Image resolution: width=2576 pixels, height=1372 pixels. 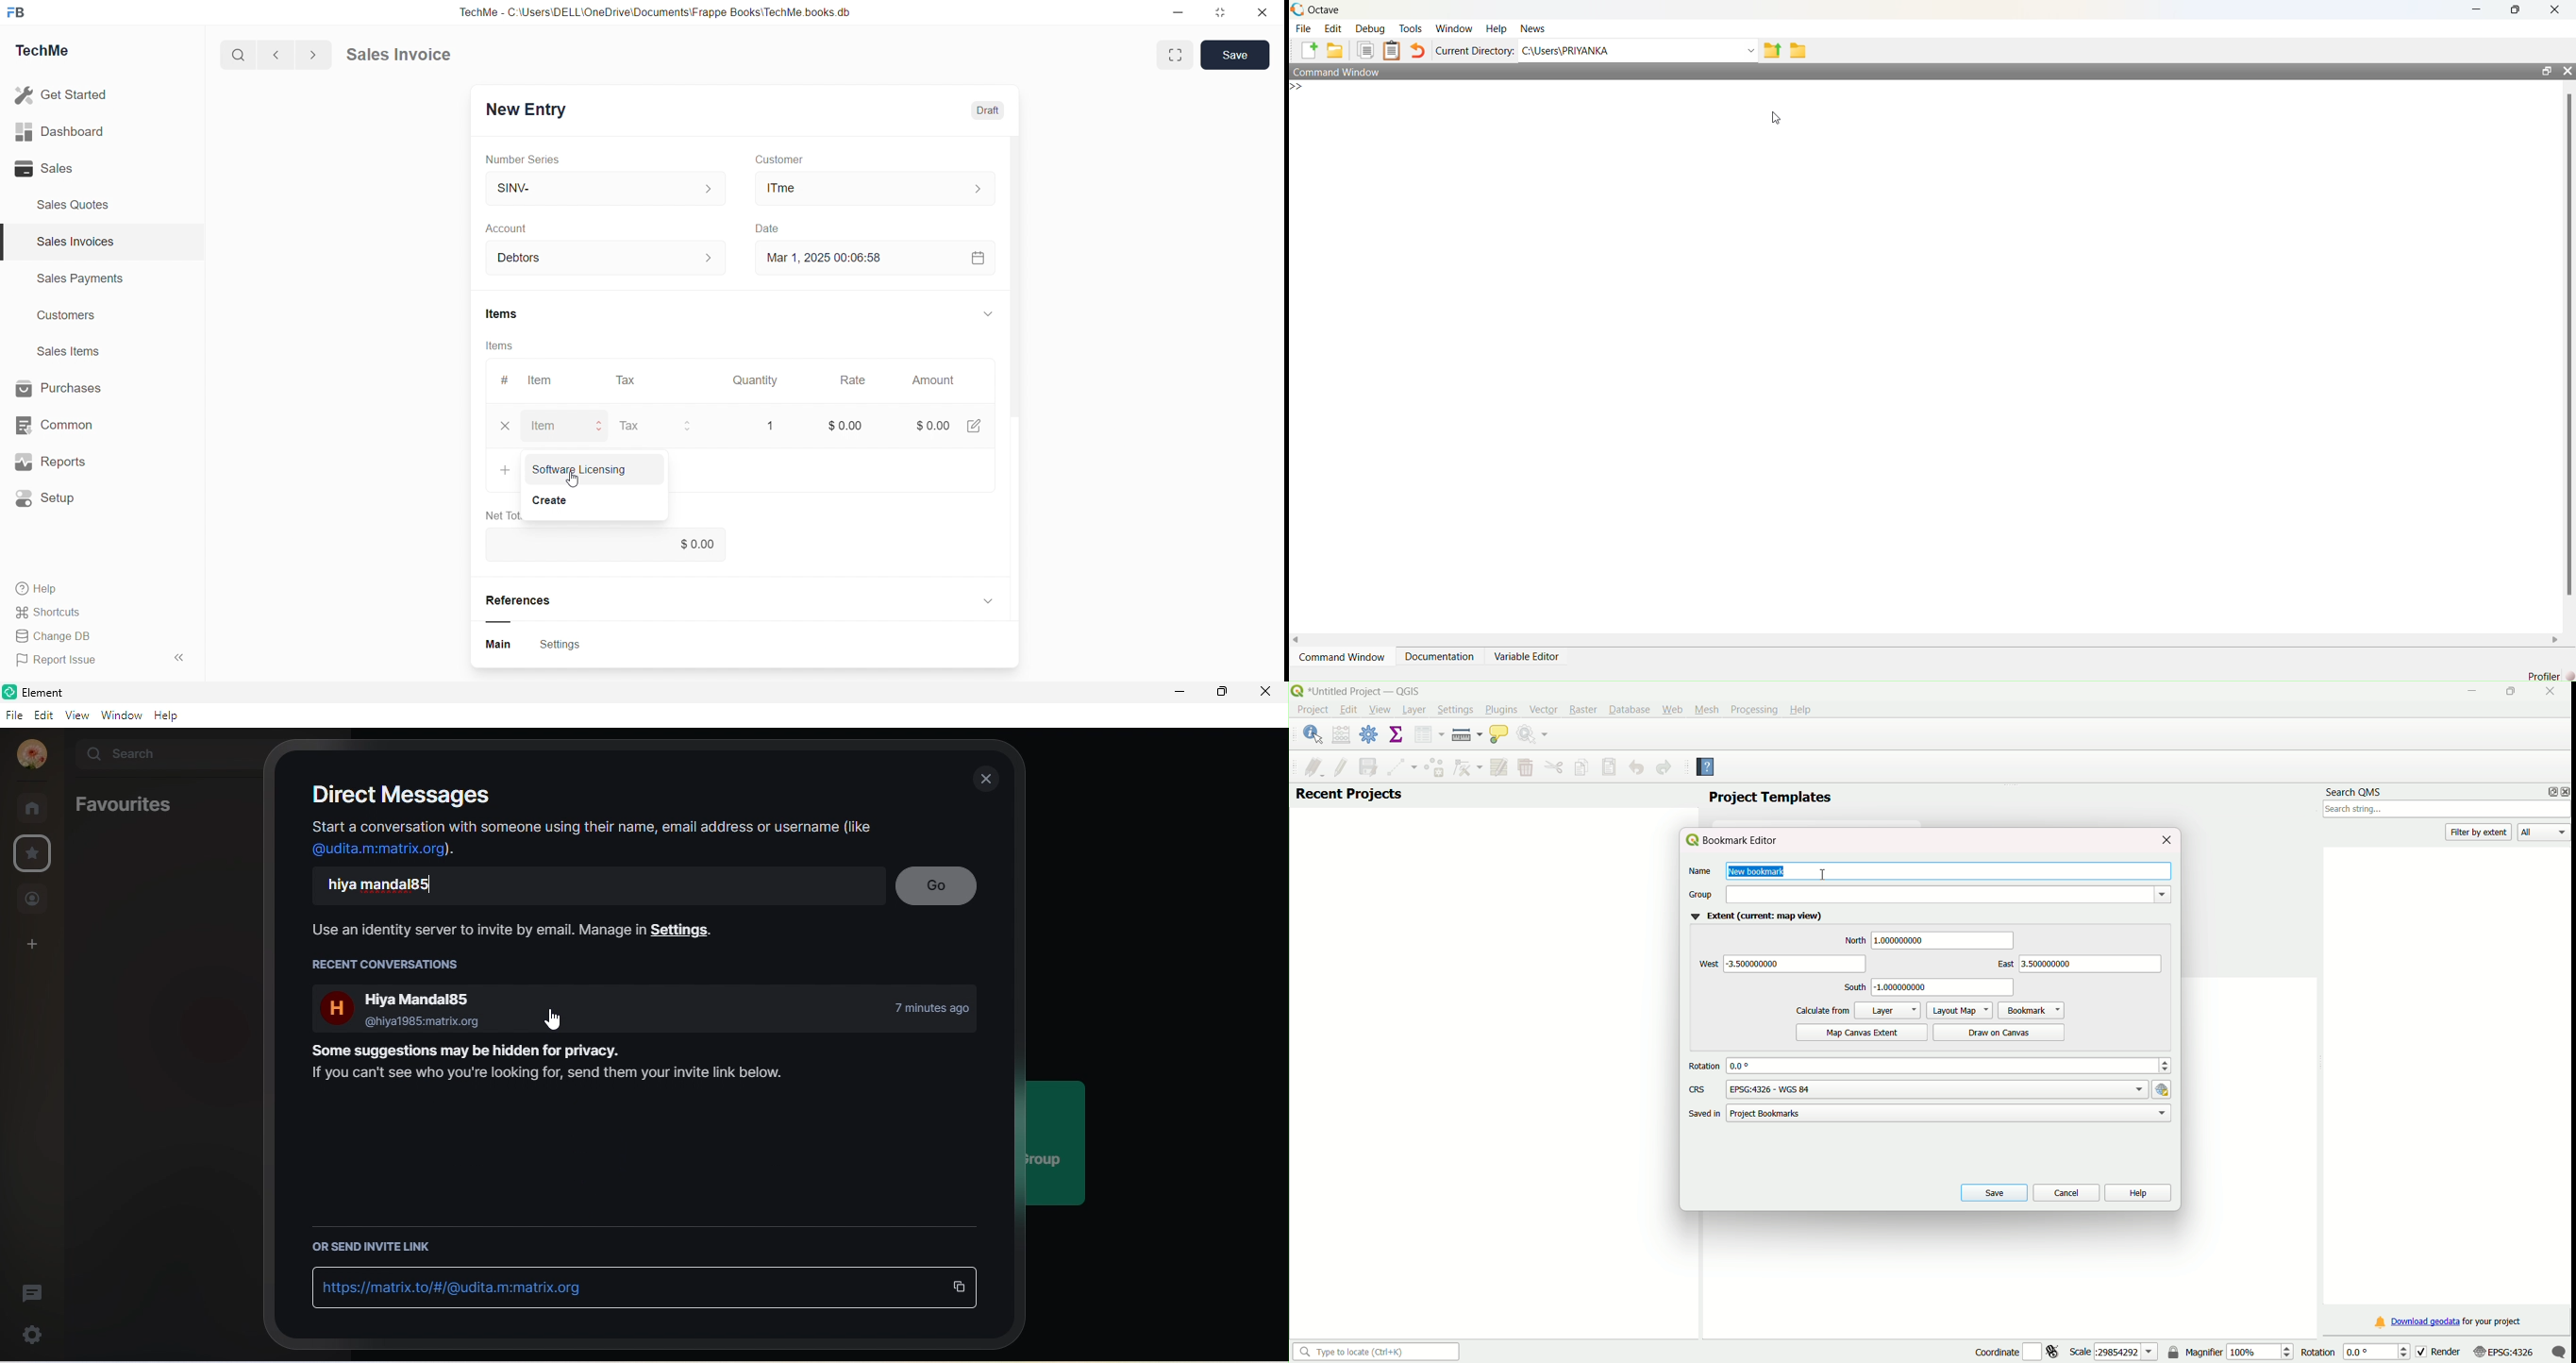 What do you see at coordinates (993, 112) in the screenshot?
I see `Draft` at bounding box center [993, 112].